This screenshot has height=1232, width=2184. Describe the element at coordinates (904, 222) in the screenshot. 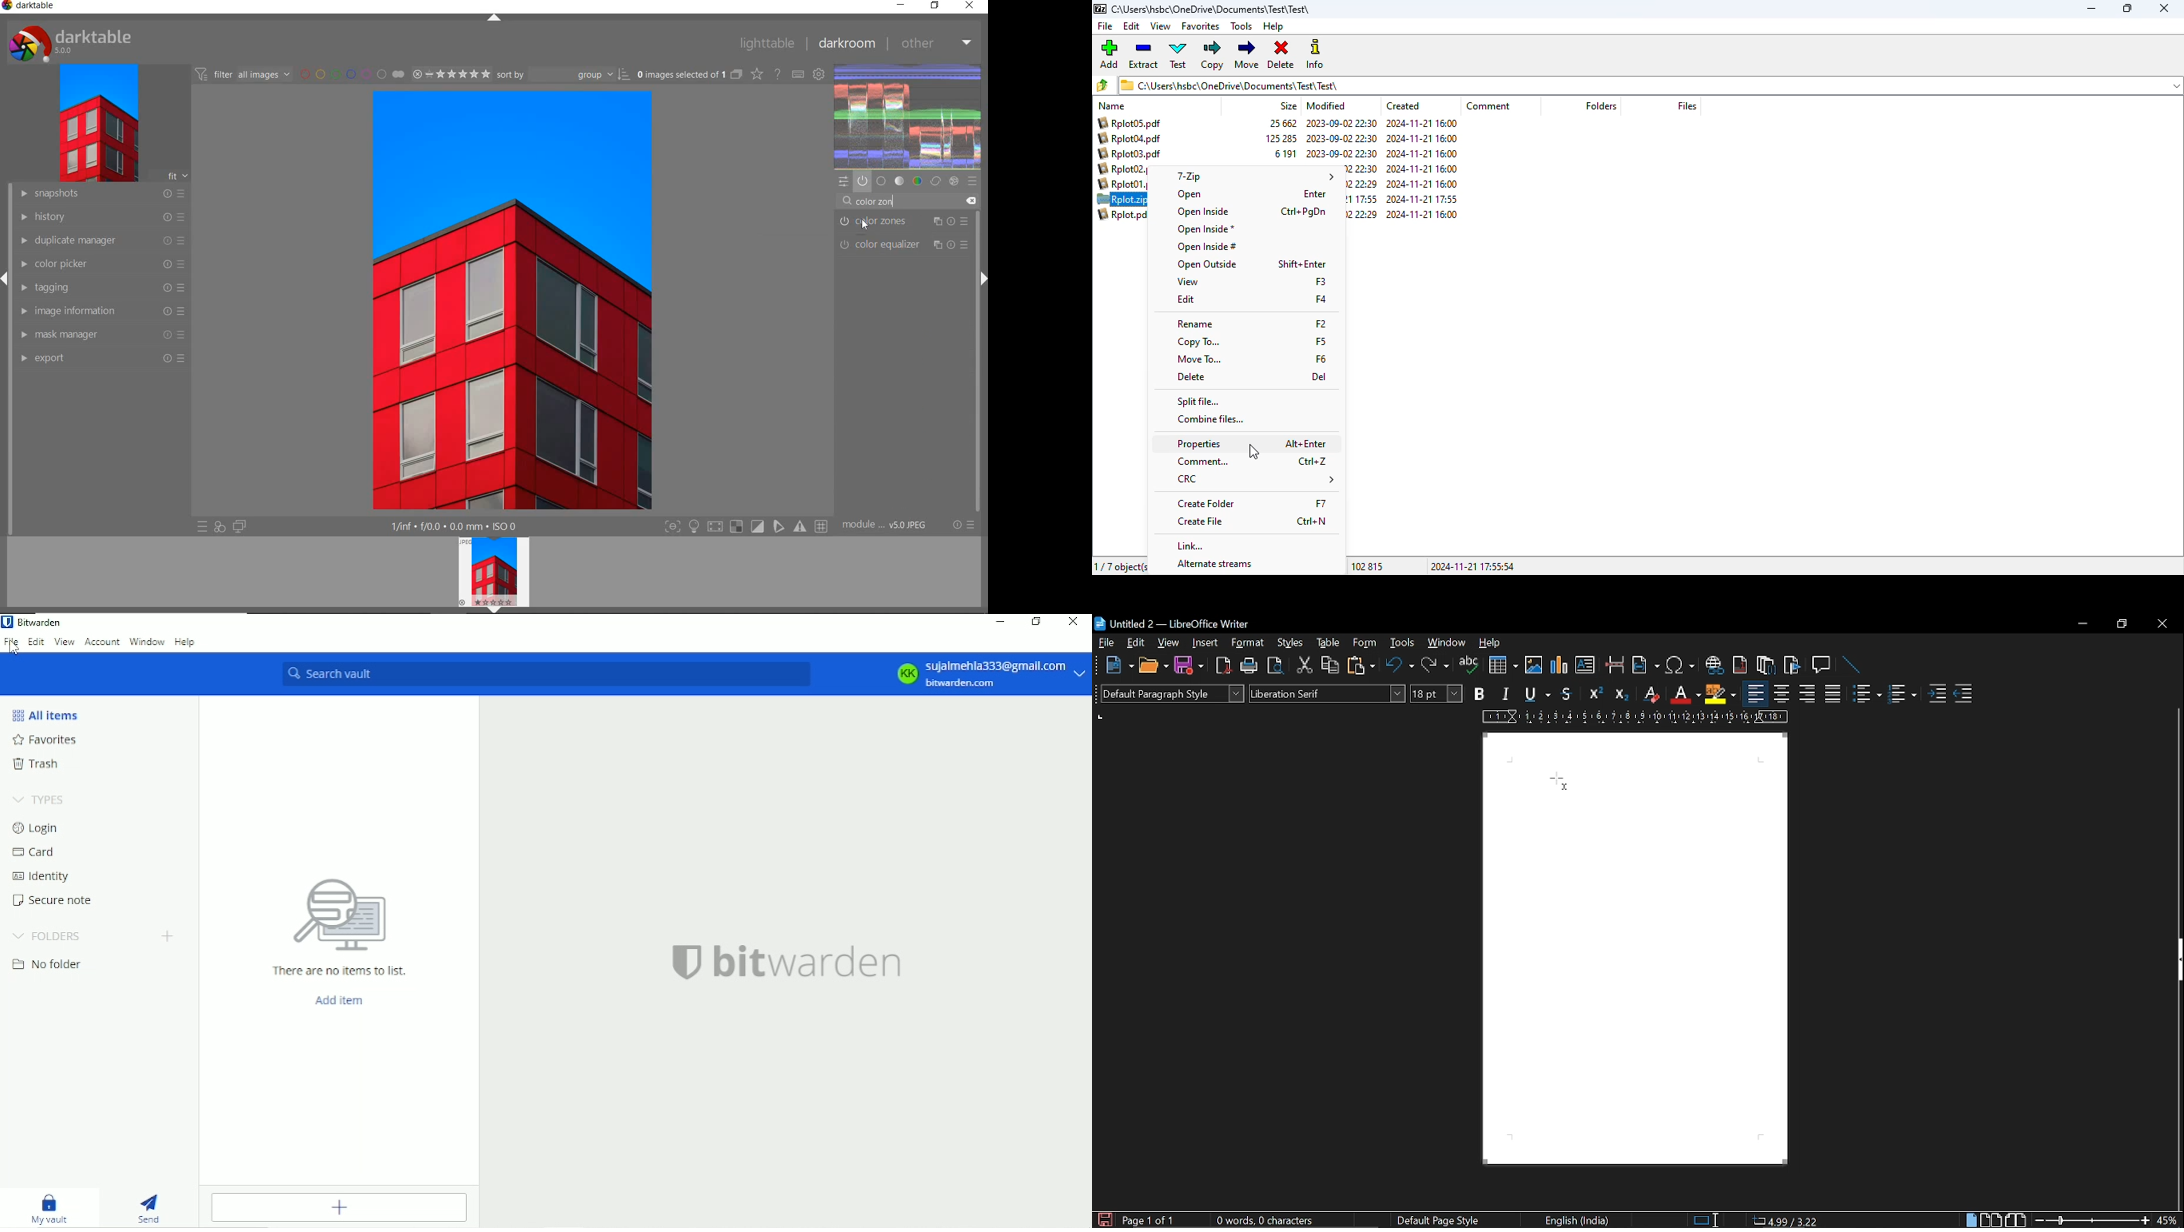

I see `COLOR ZONES` at that location.